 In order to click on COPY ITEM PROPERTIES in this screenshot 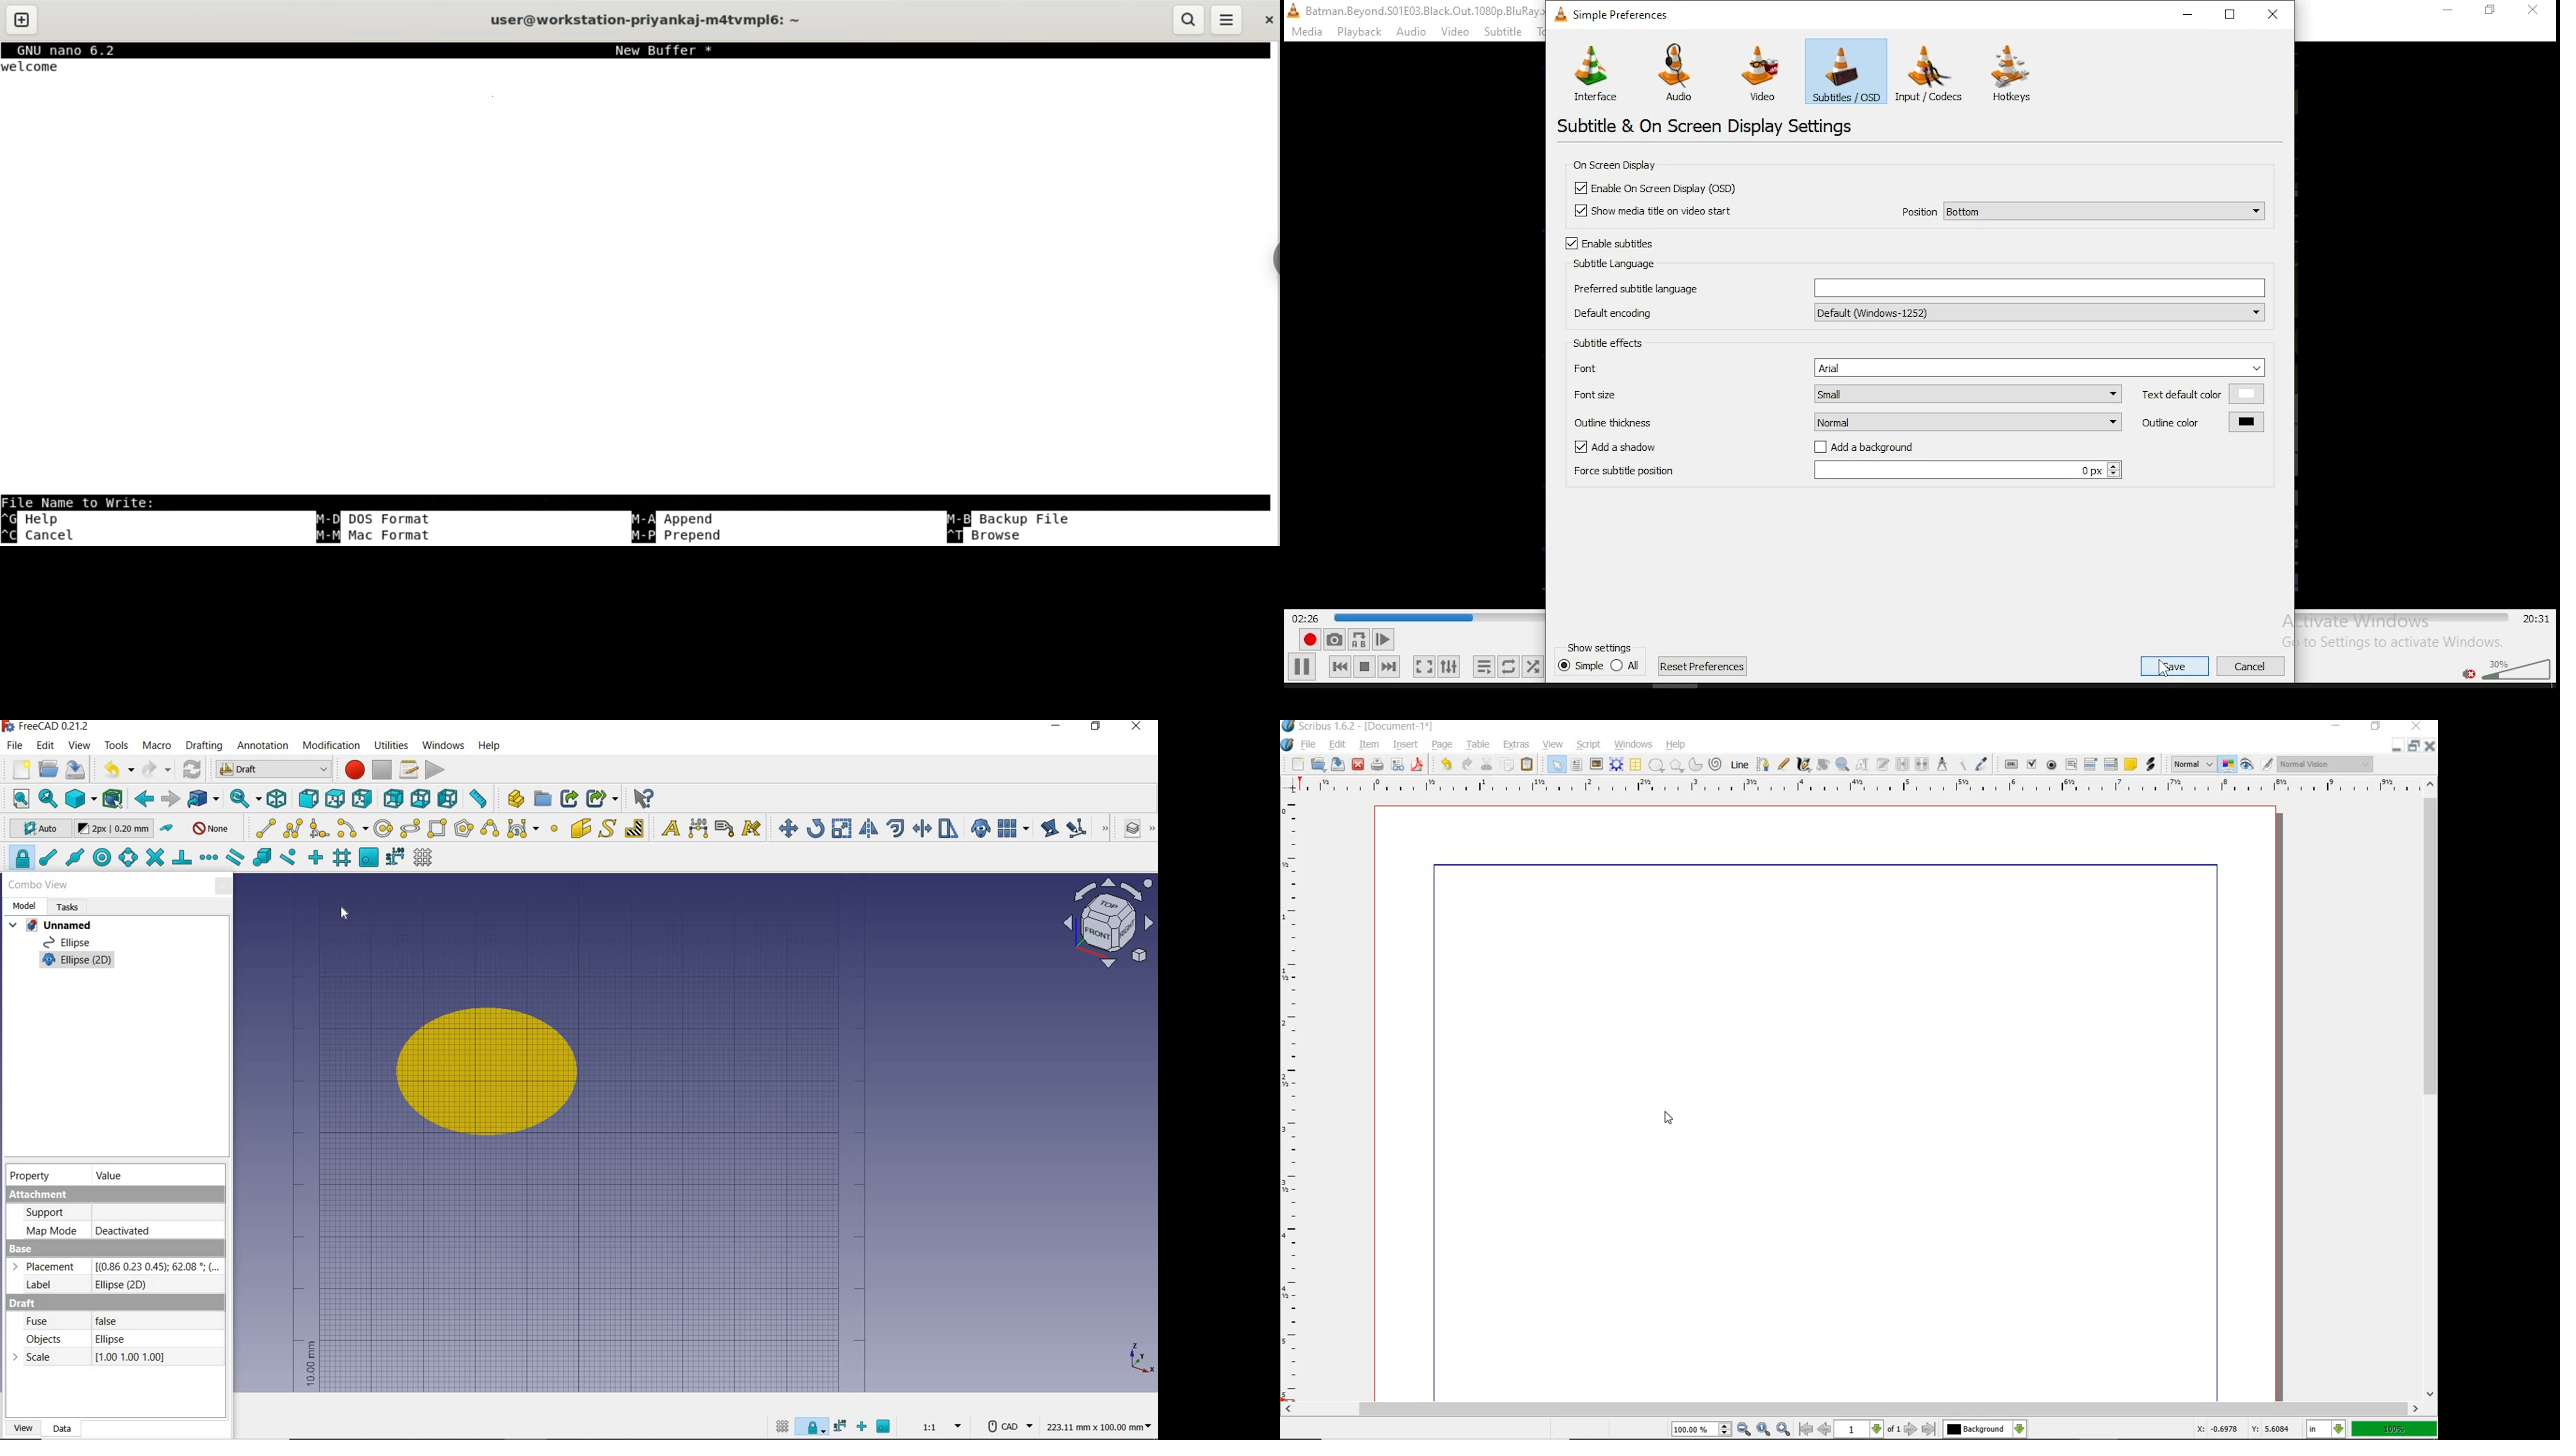, I will do `click(1962, 763)`.